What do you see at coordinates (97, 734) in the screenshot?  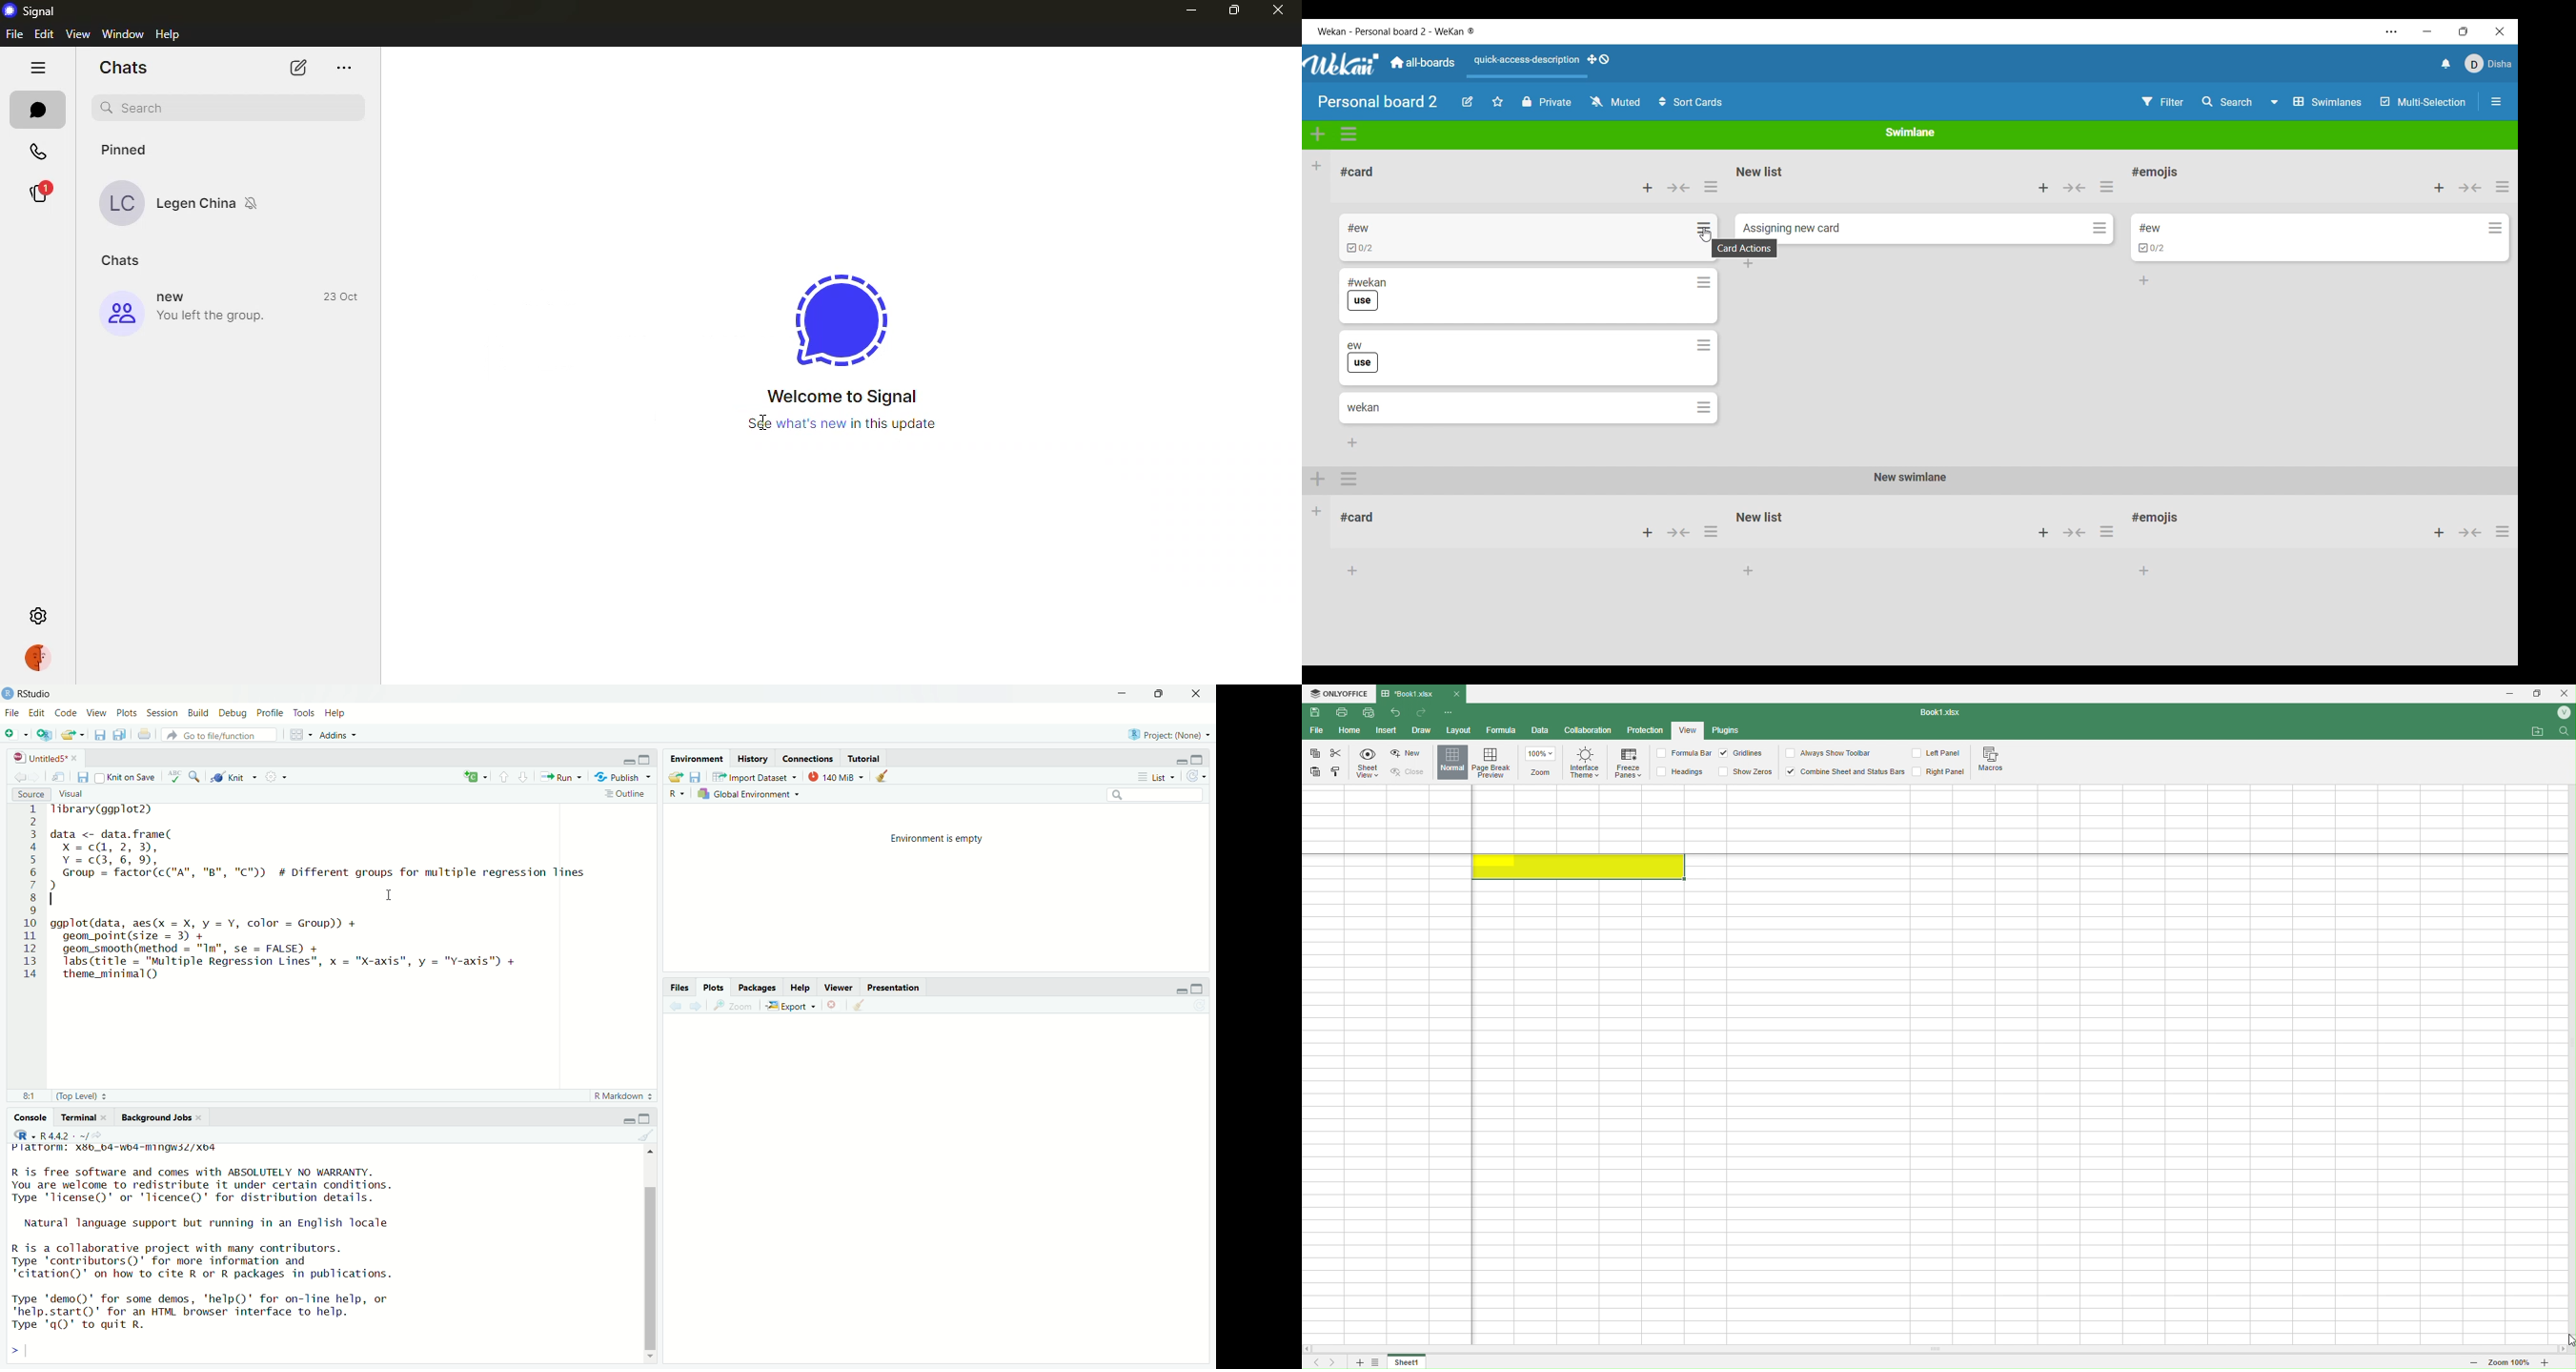 I see `save` at bounding box center [97, 734].